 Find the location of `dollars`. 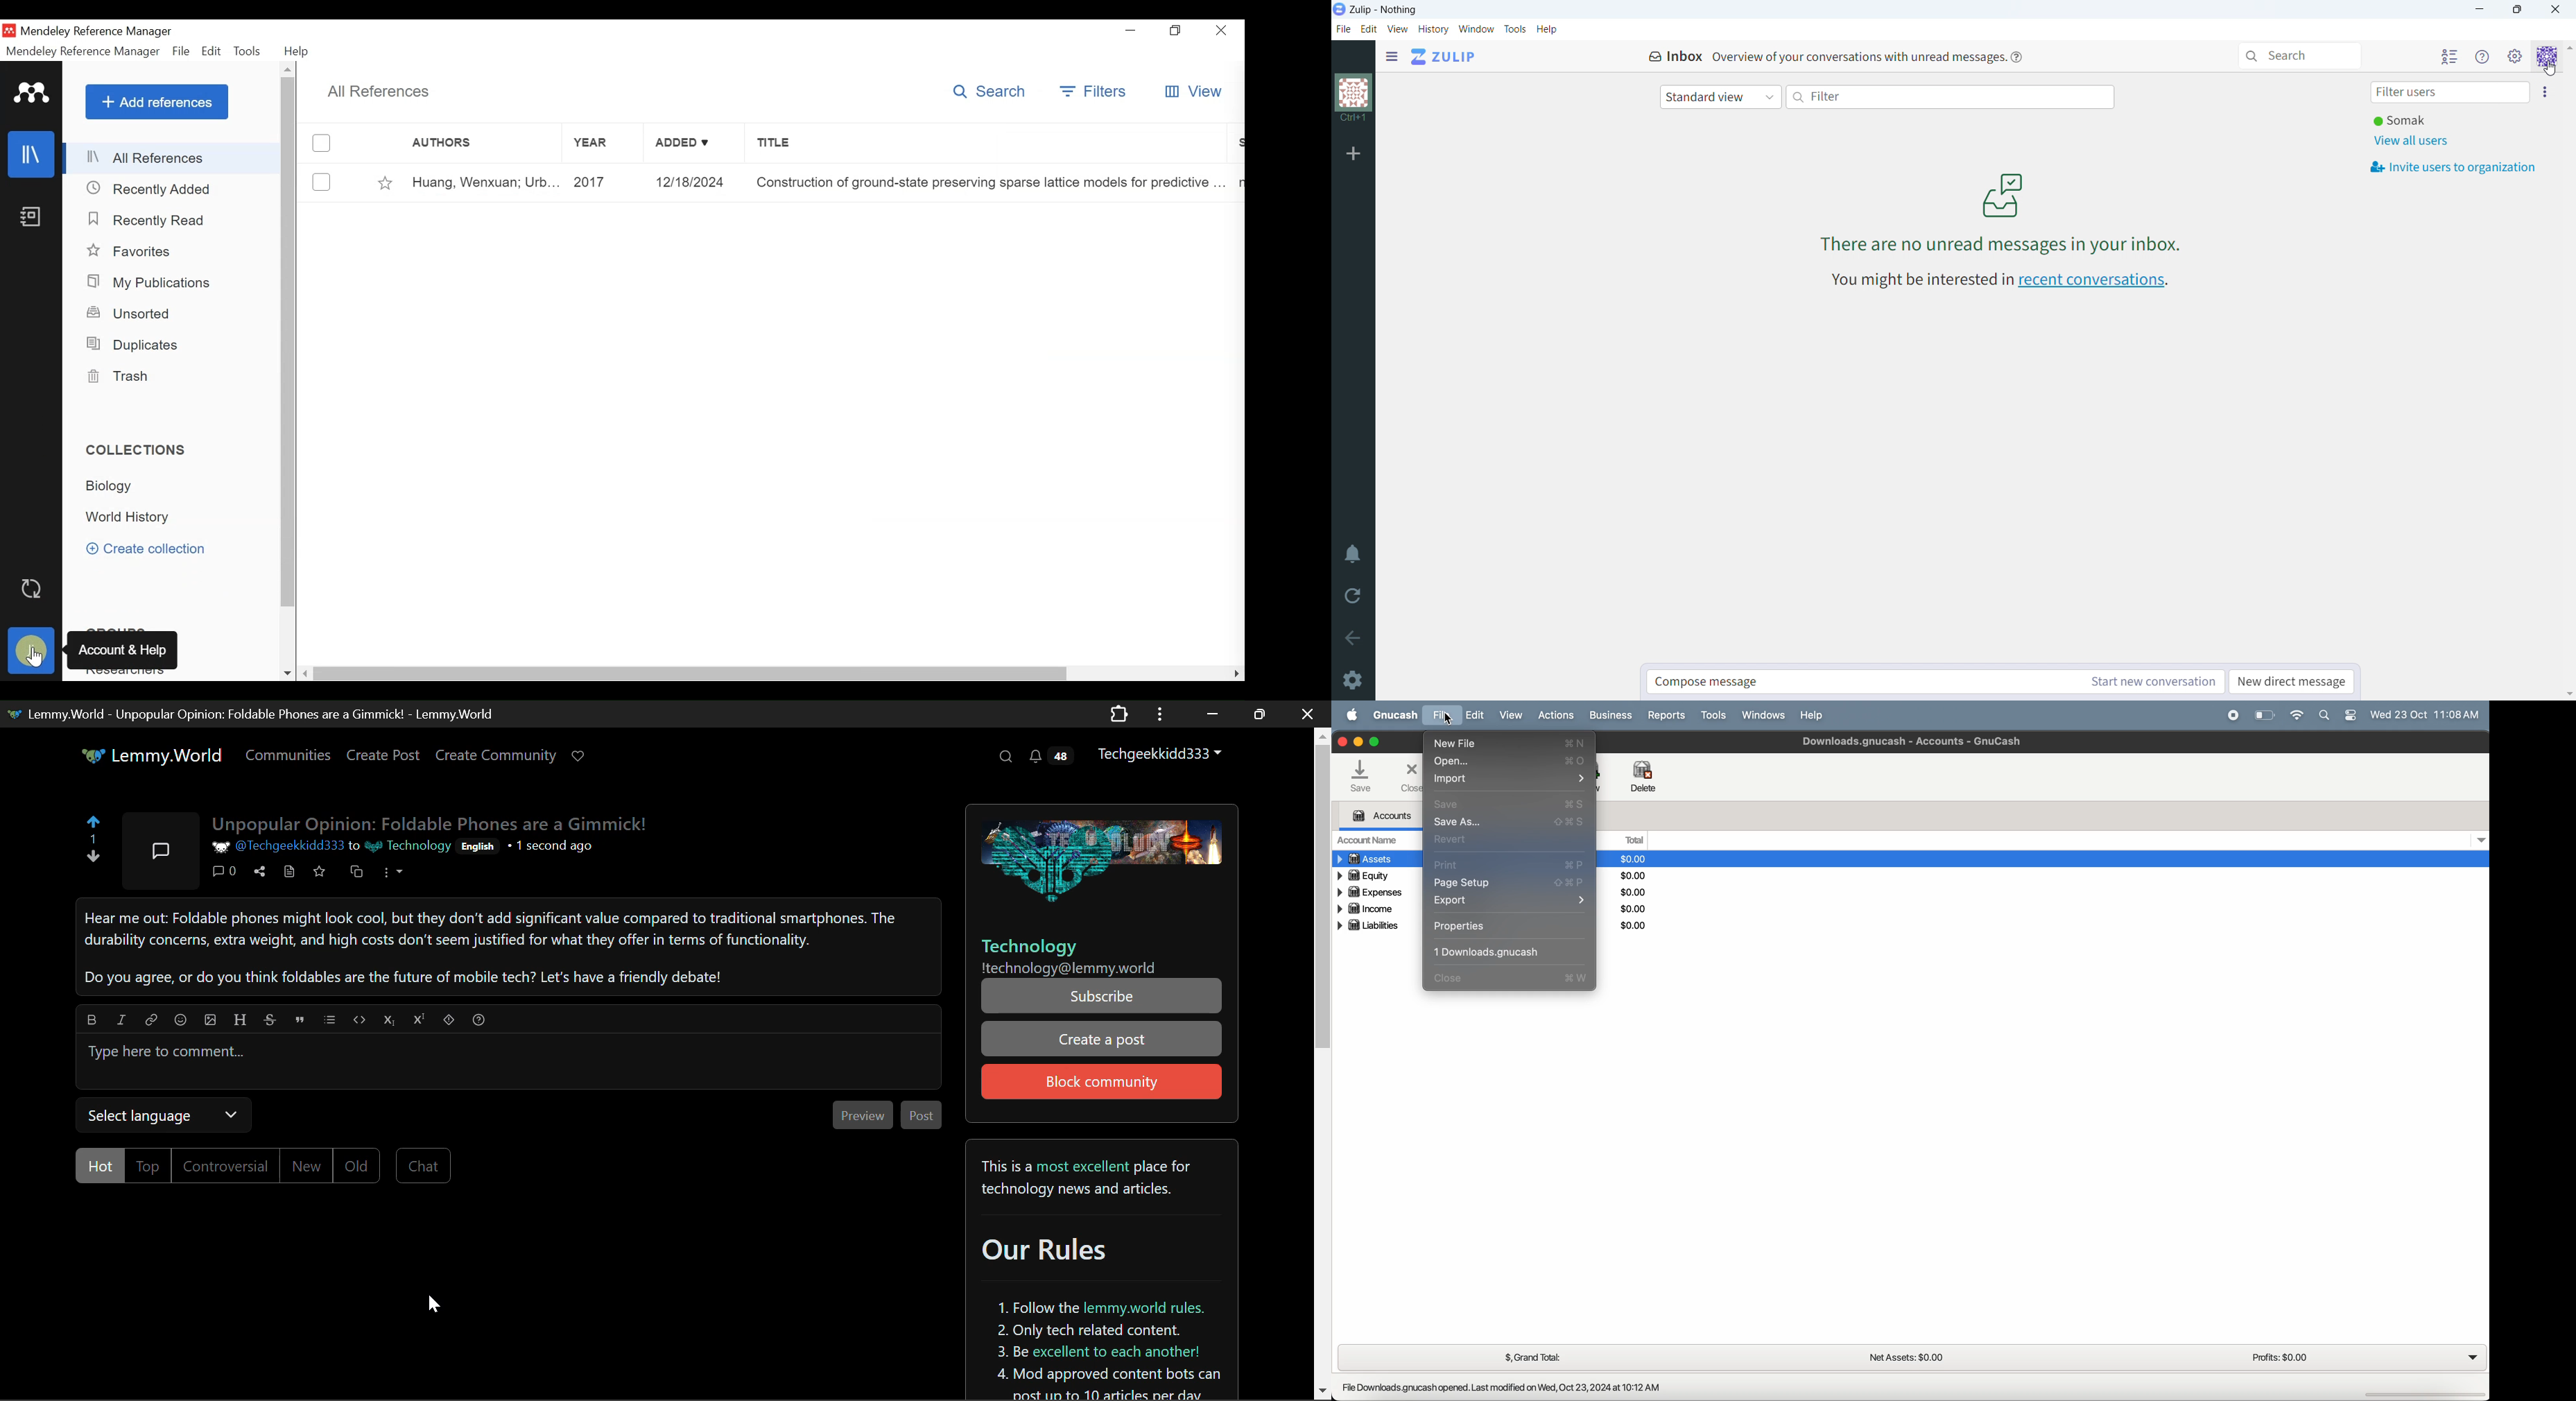

dollars is located at coordinates (1632, 892).